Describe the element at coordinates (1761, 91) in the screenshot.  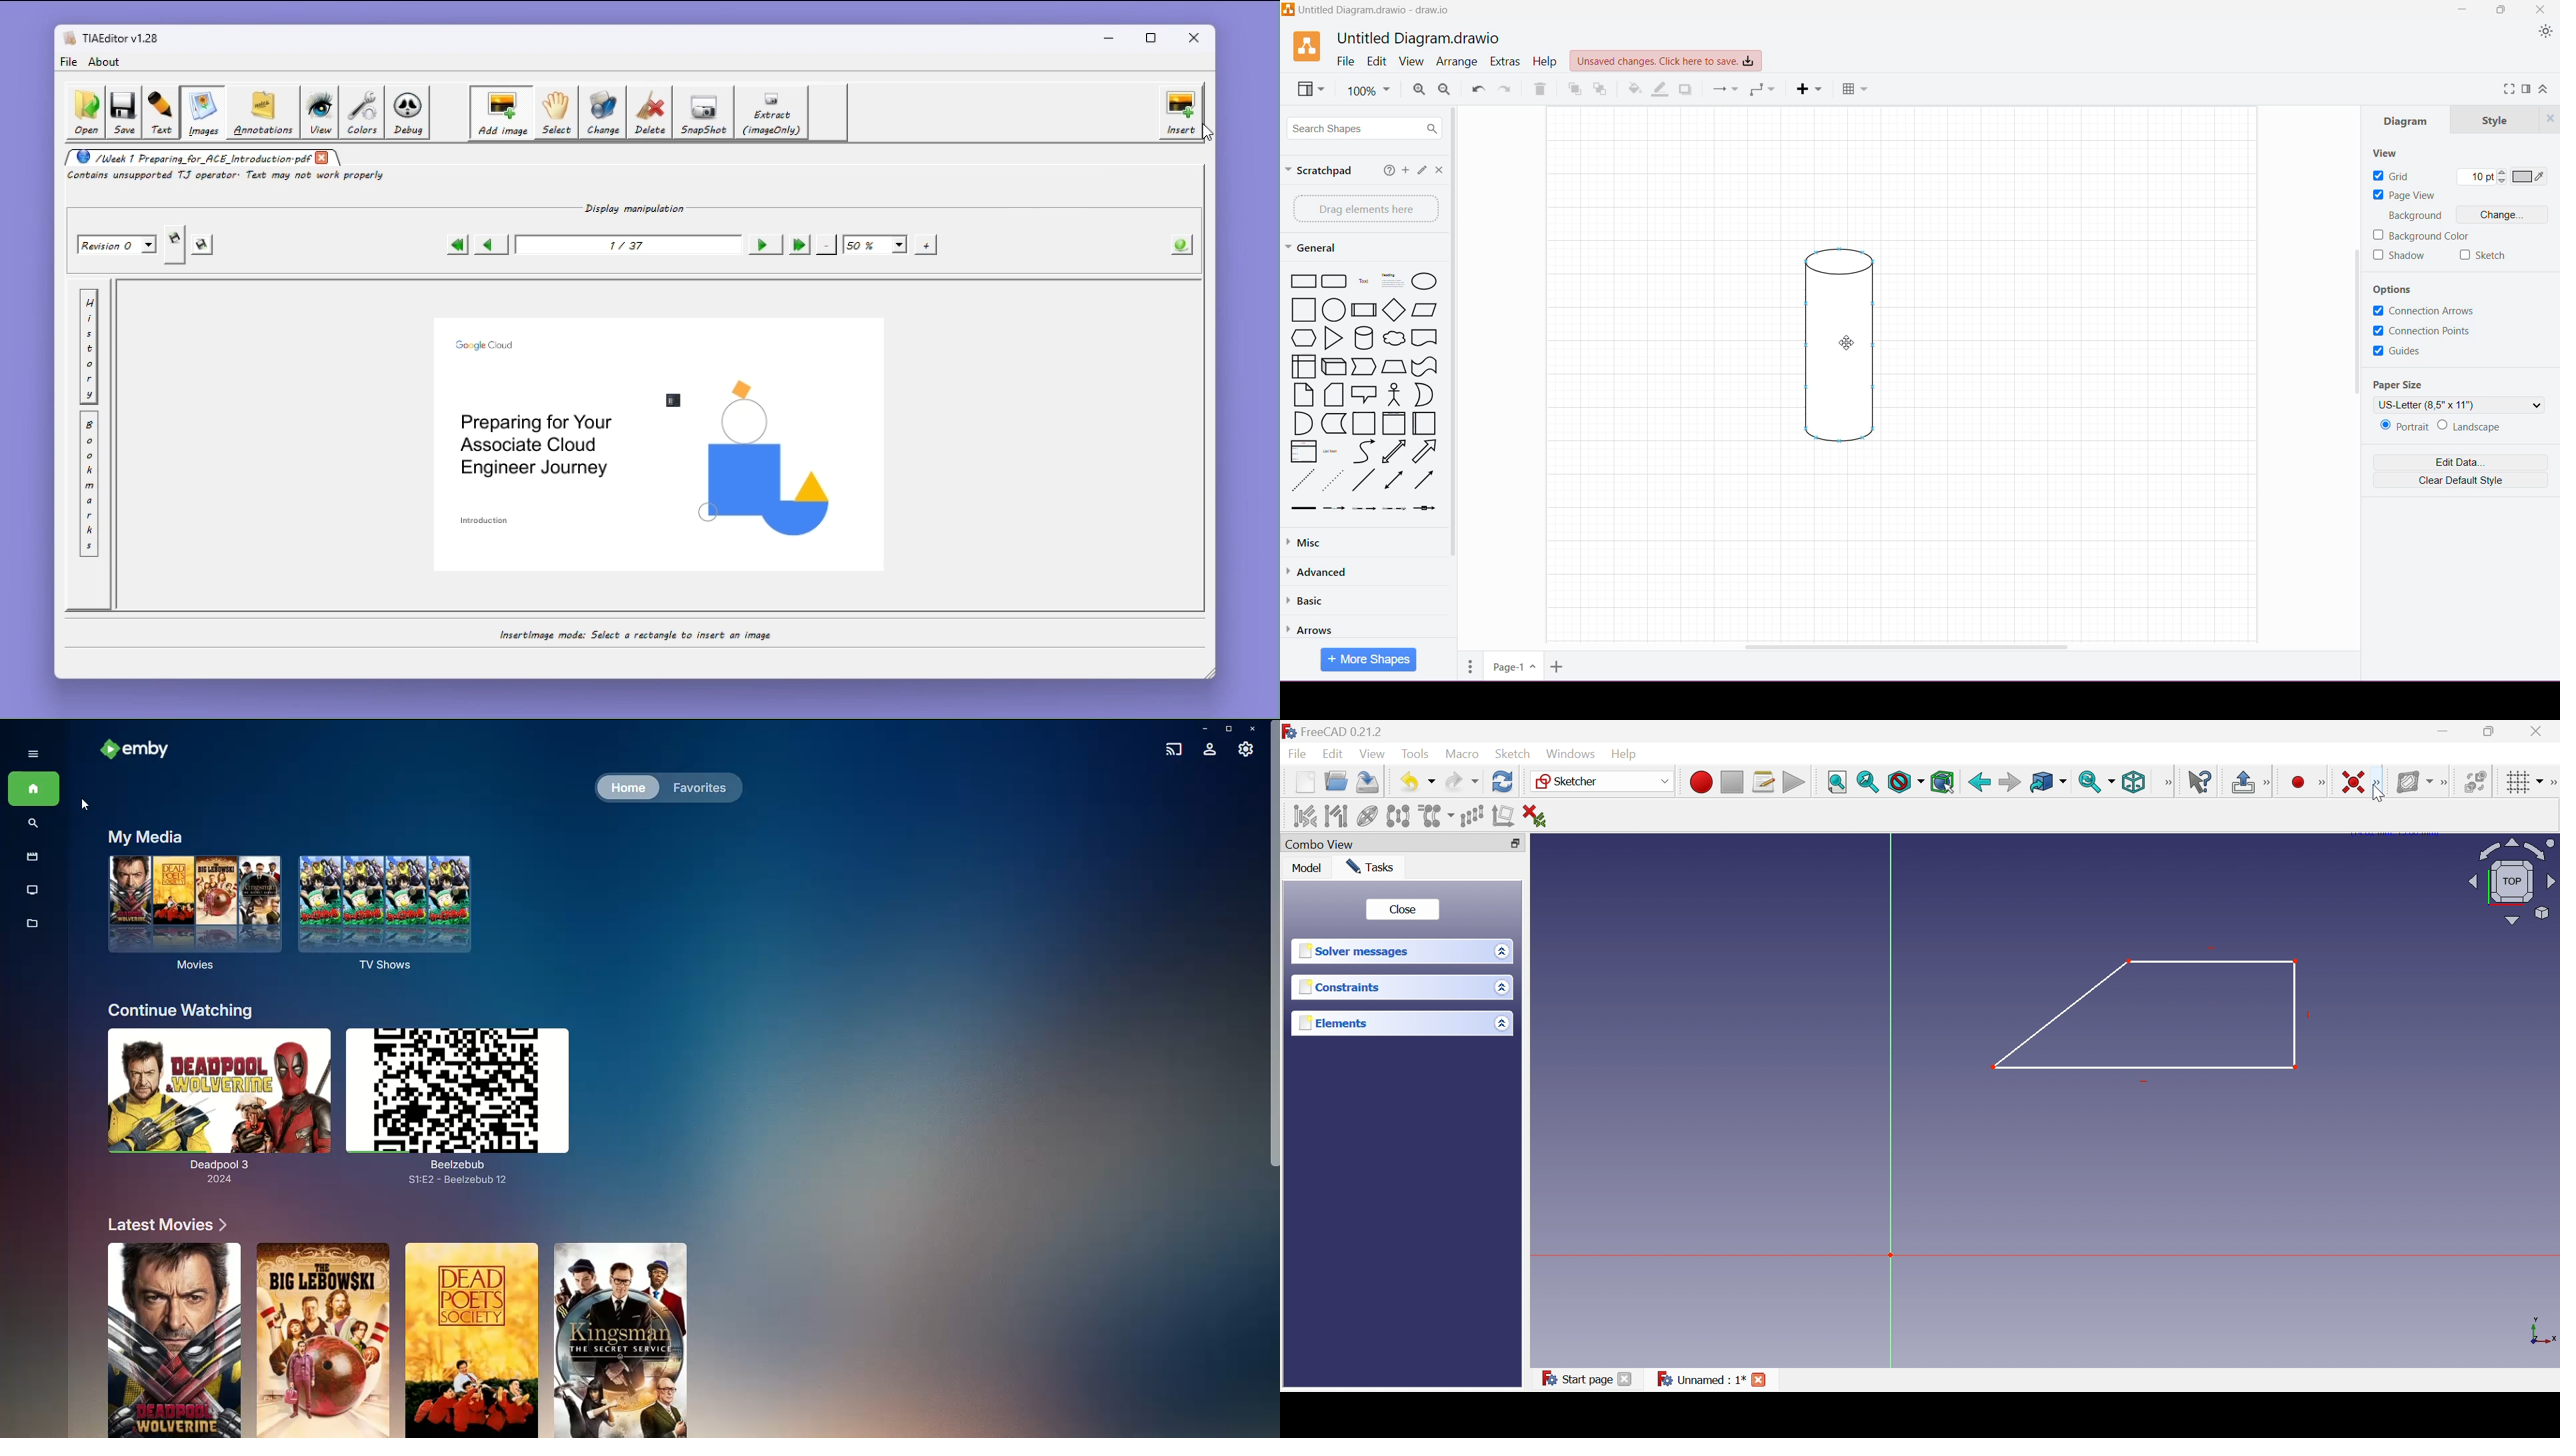
I see `Waypoints` at that location.